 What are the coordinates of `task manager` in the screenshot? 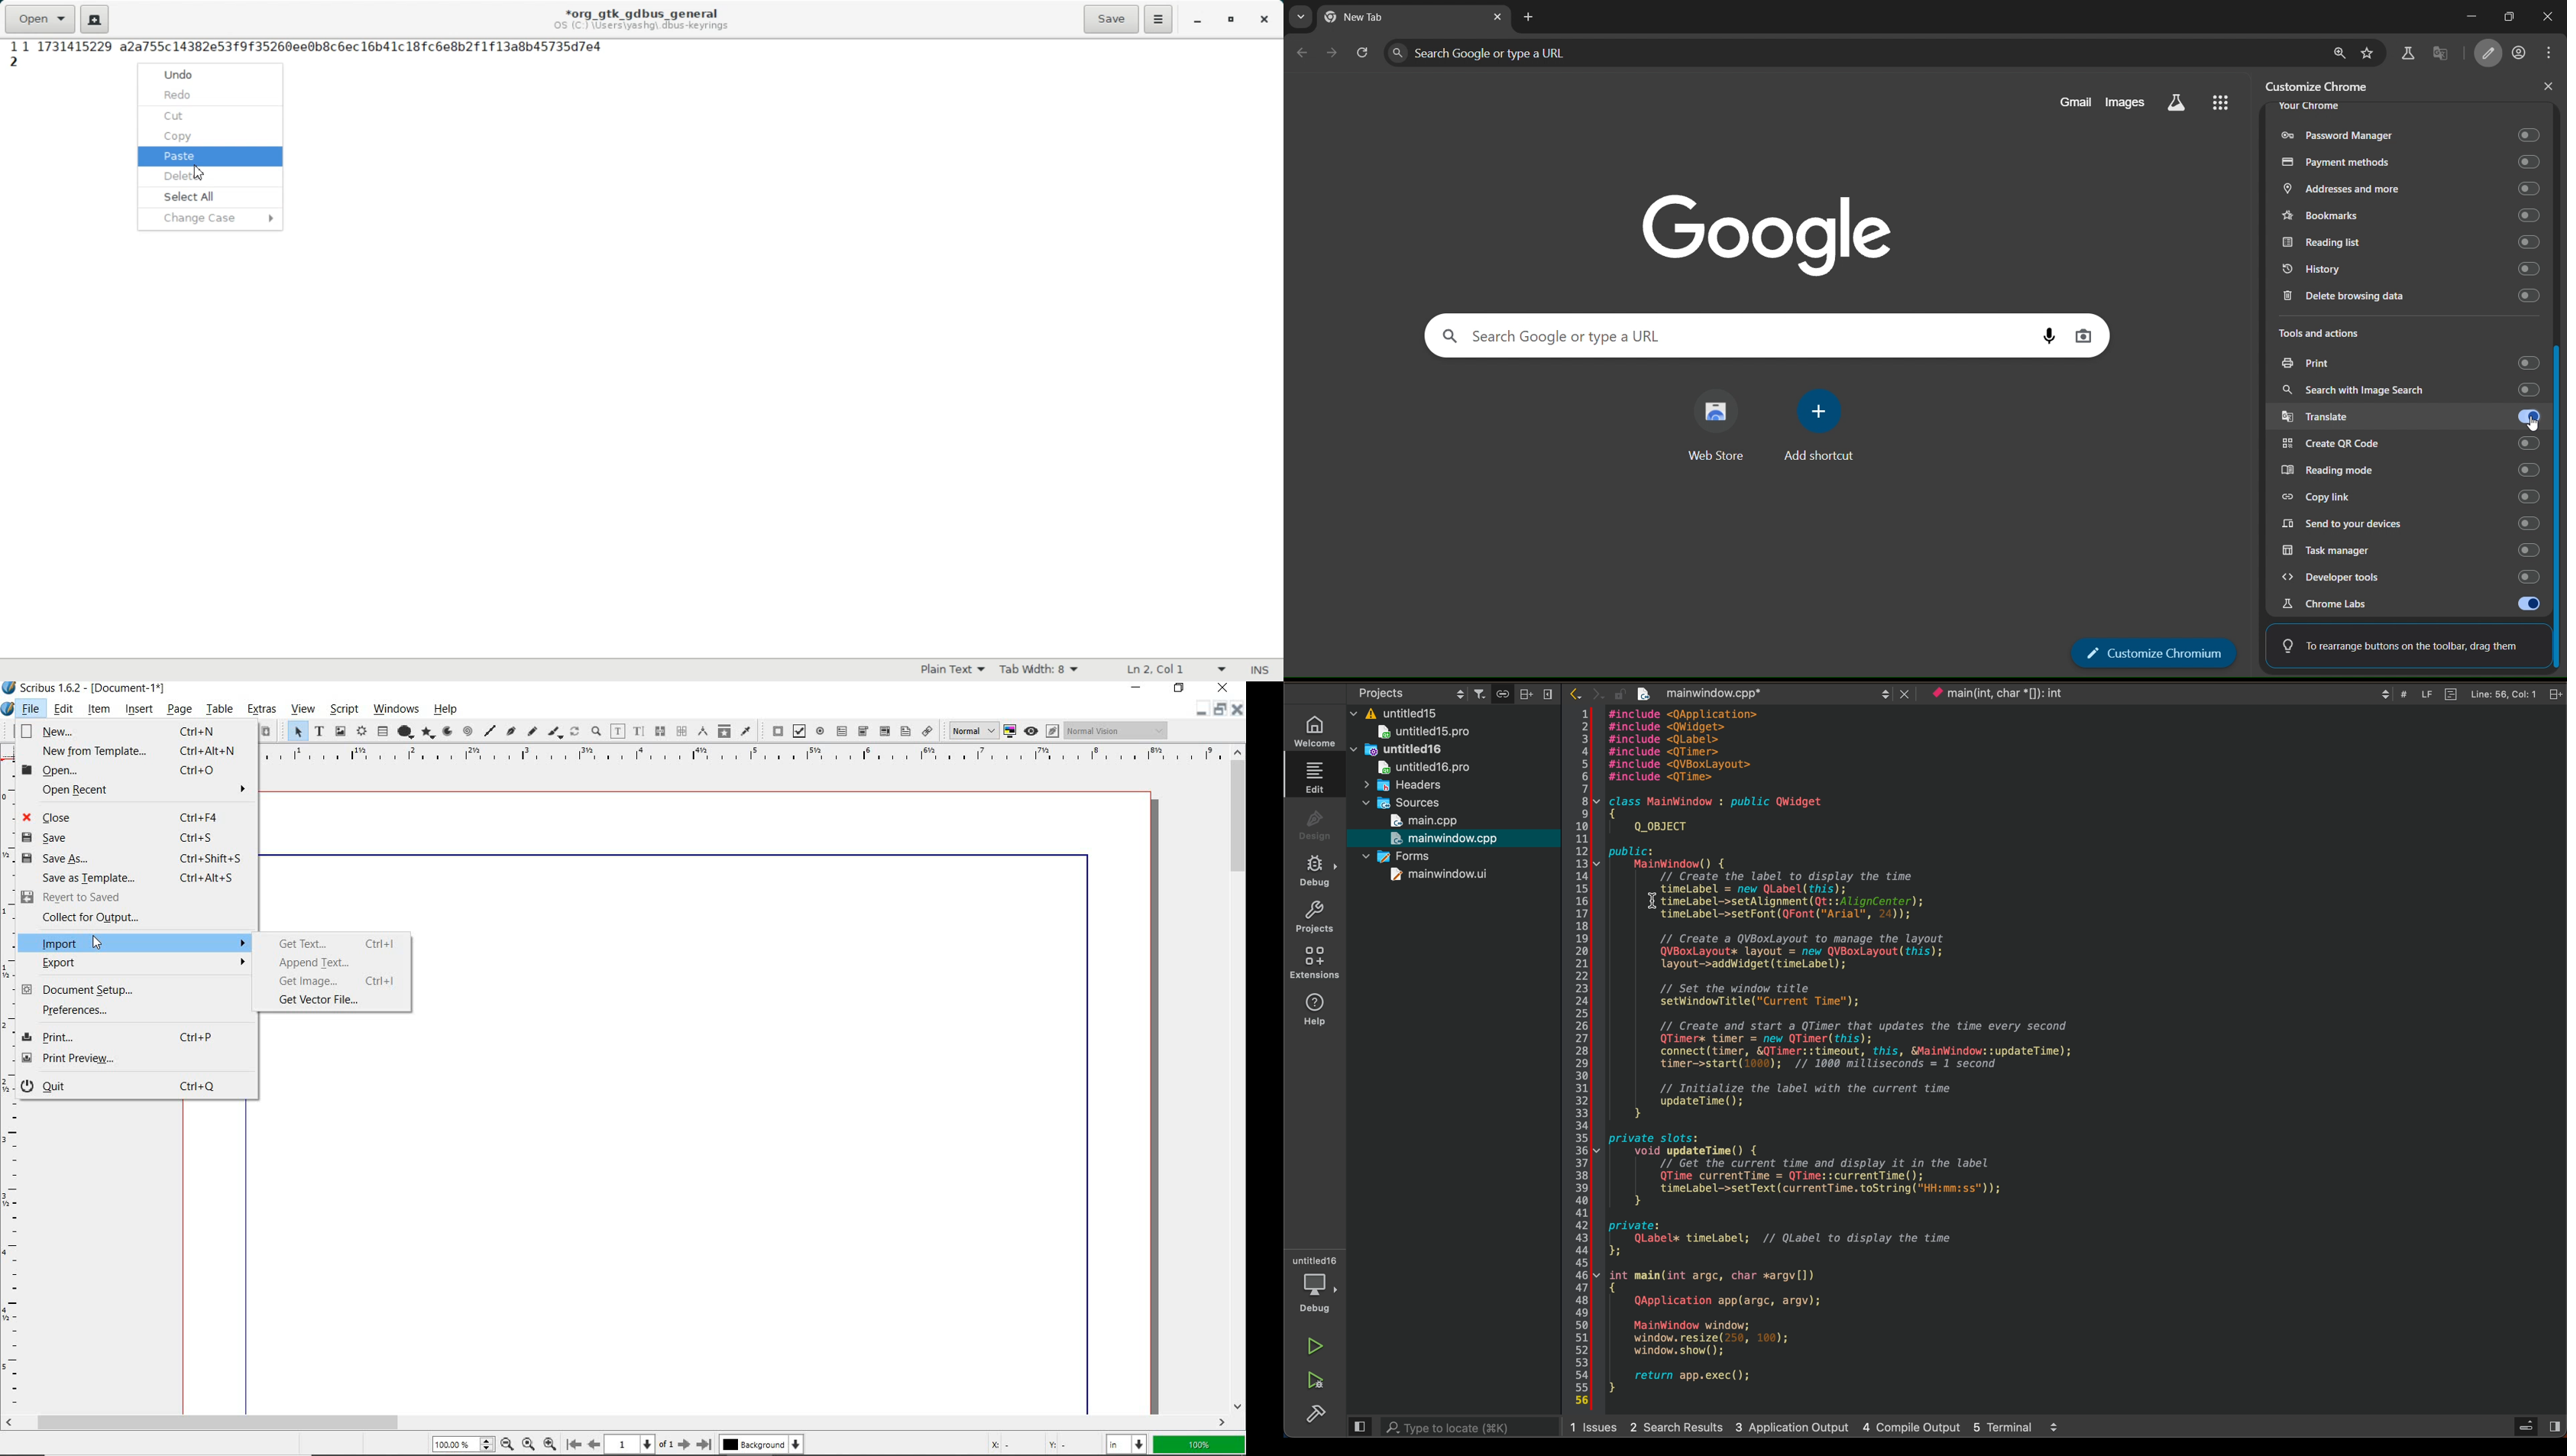 It's located at (2411, 551).